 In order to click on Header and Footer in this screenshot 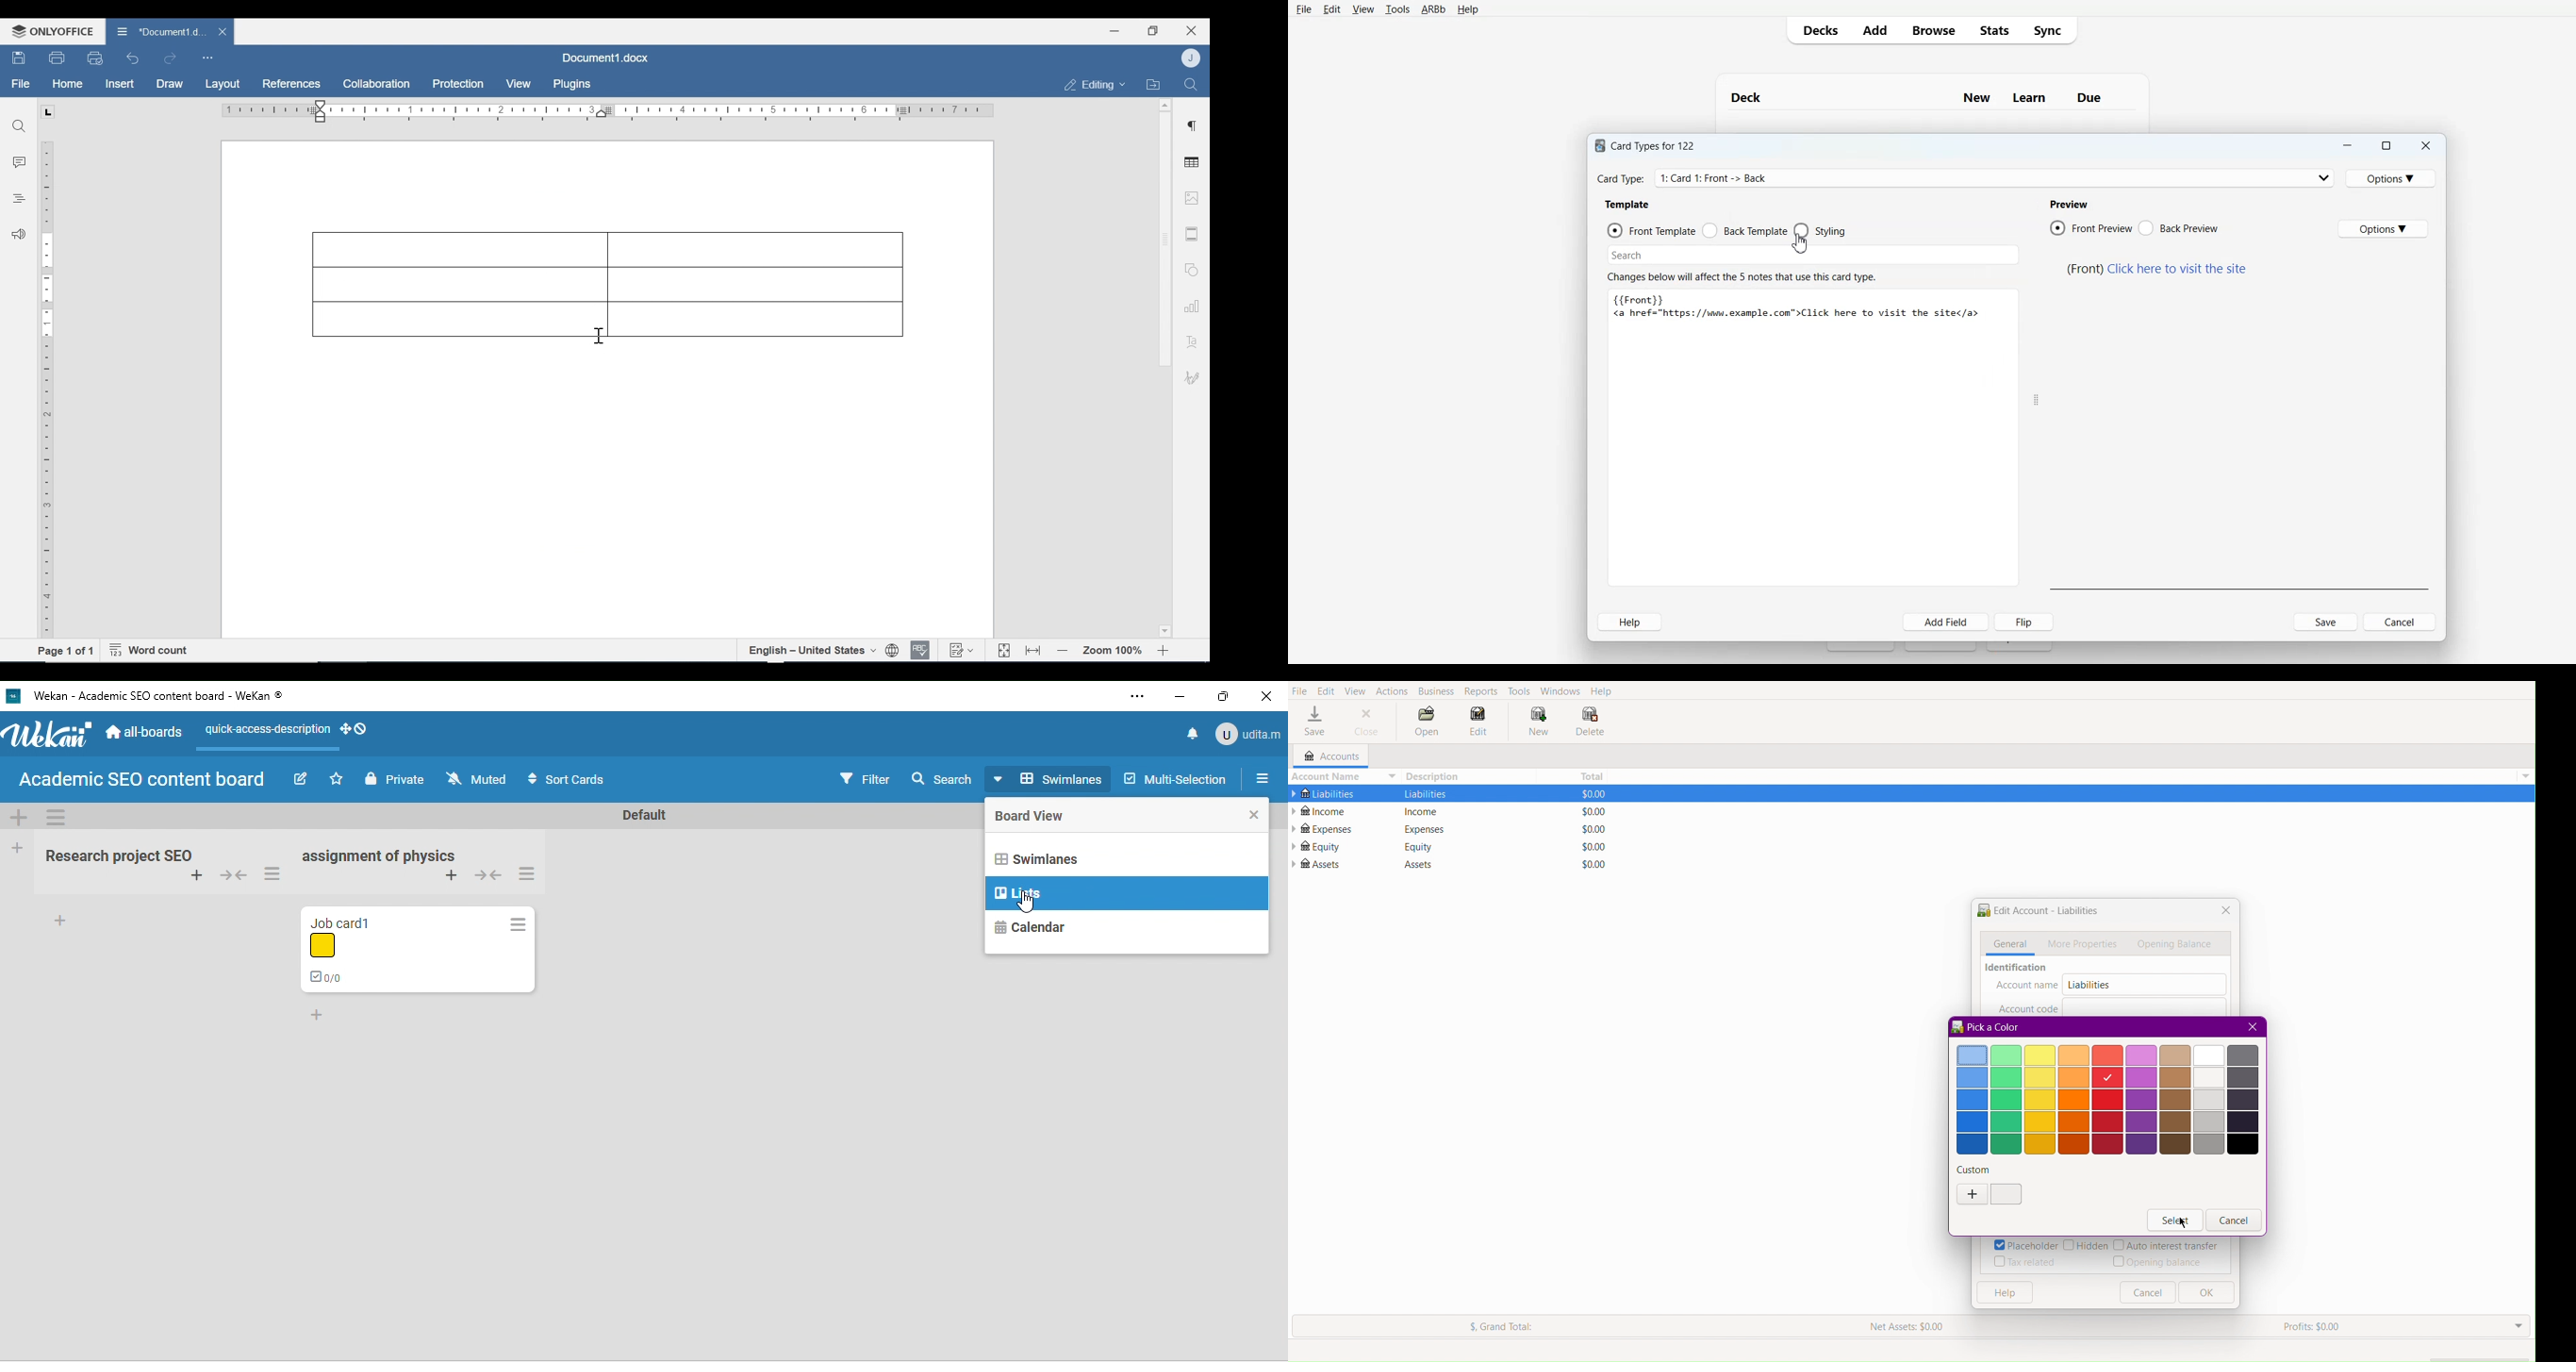, I will do `click(1193, 235)`.